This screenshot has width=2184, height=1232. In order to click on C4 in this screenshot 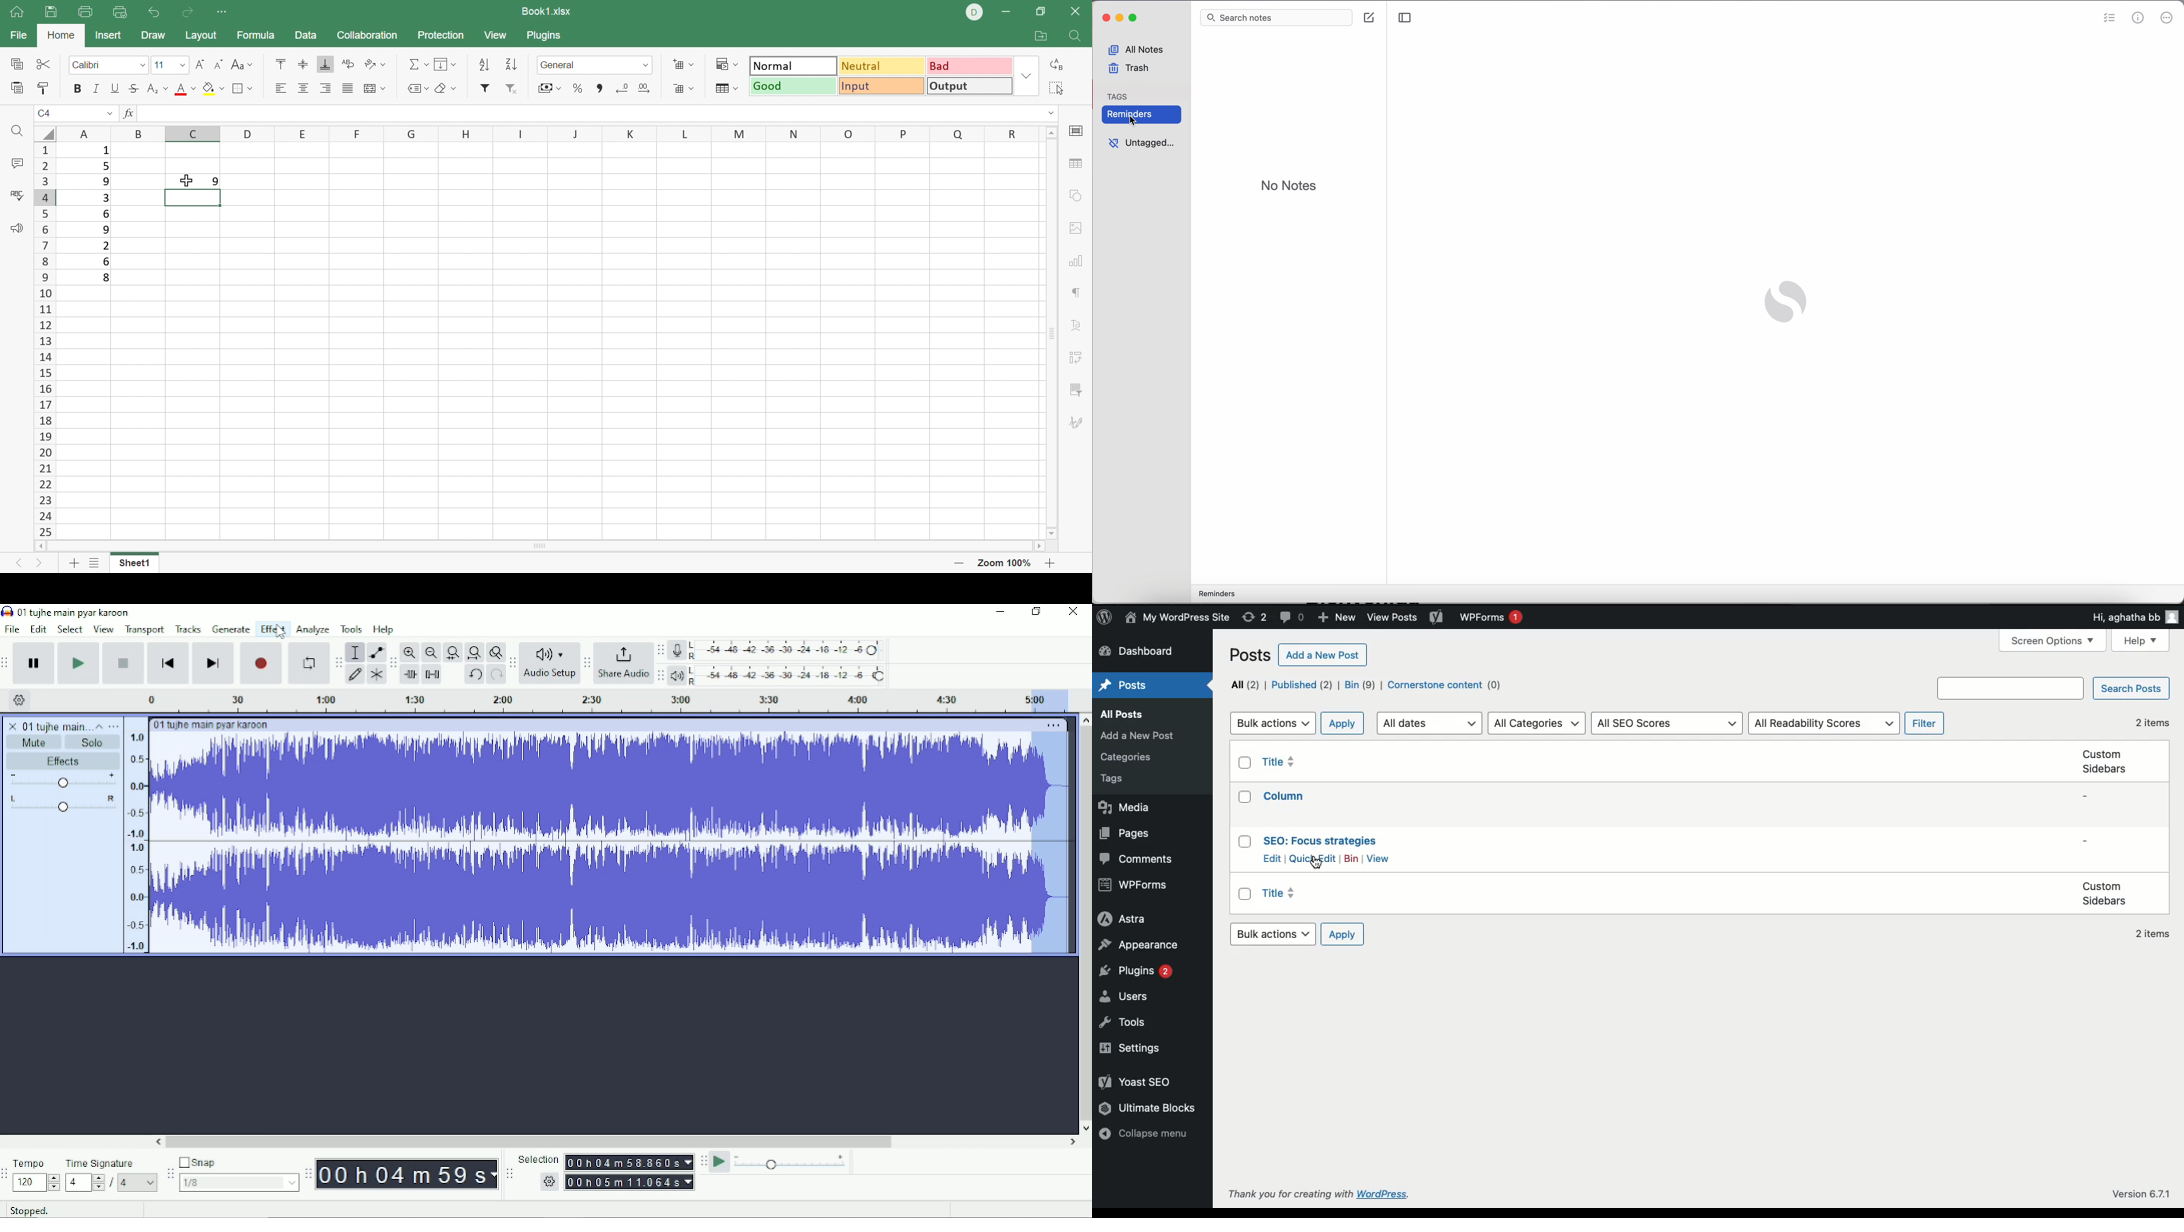, I will do `click(49, 114)`.